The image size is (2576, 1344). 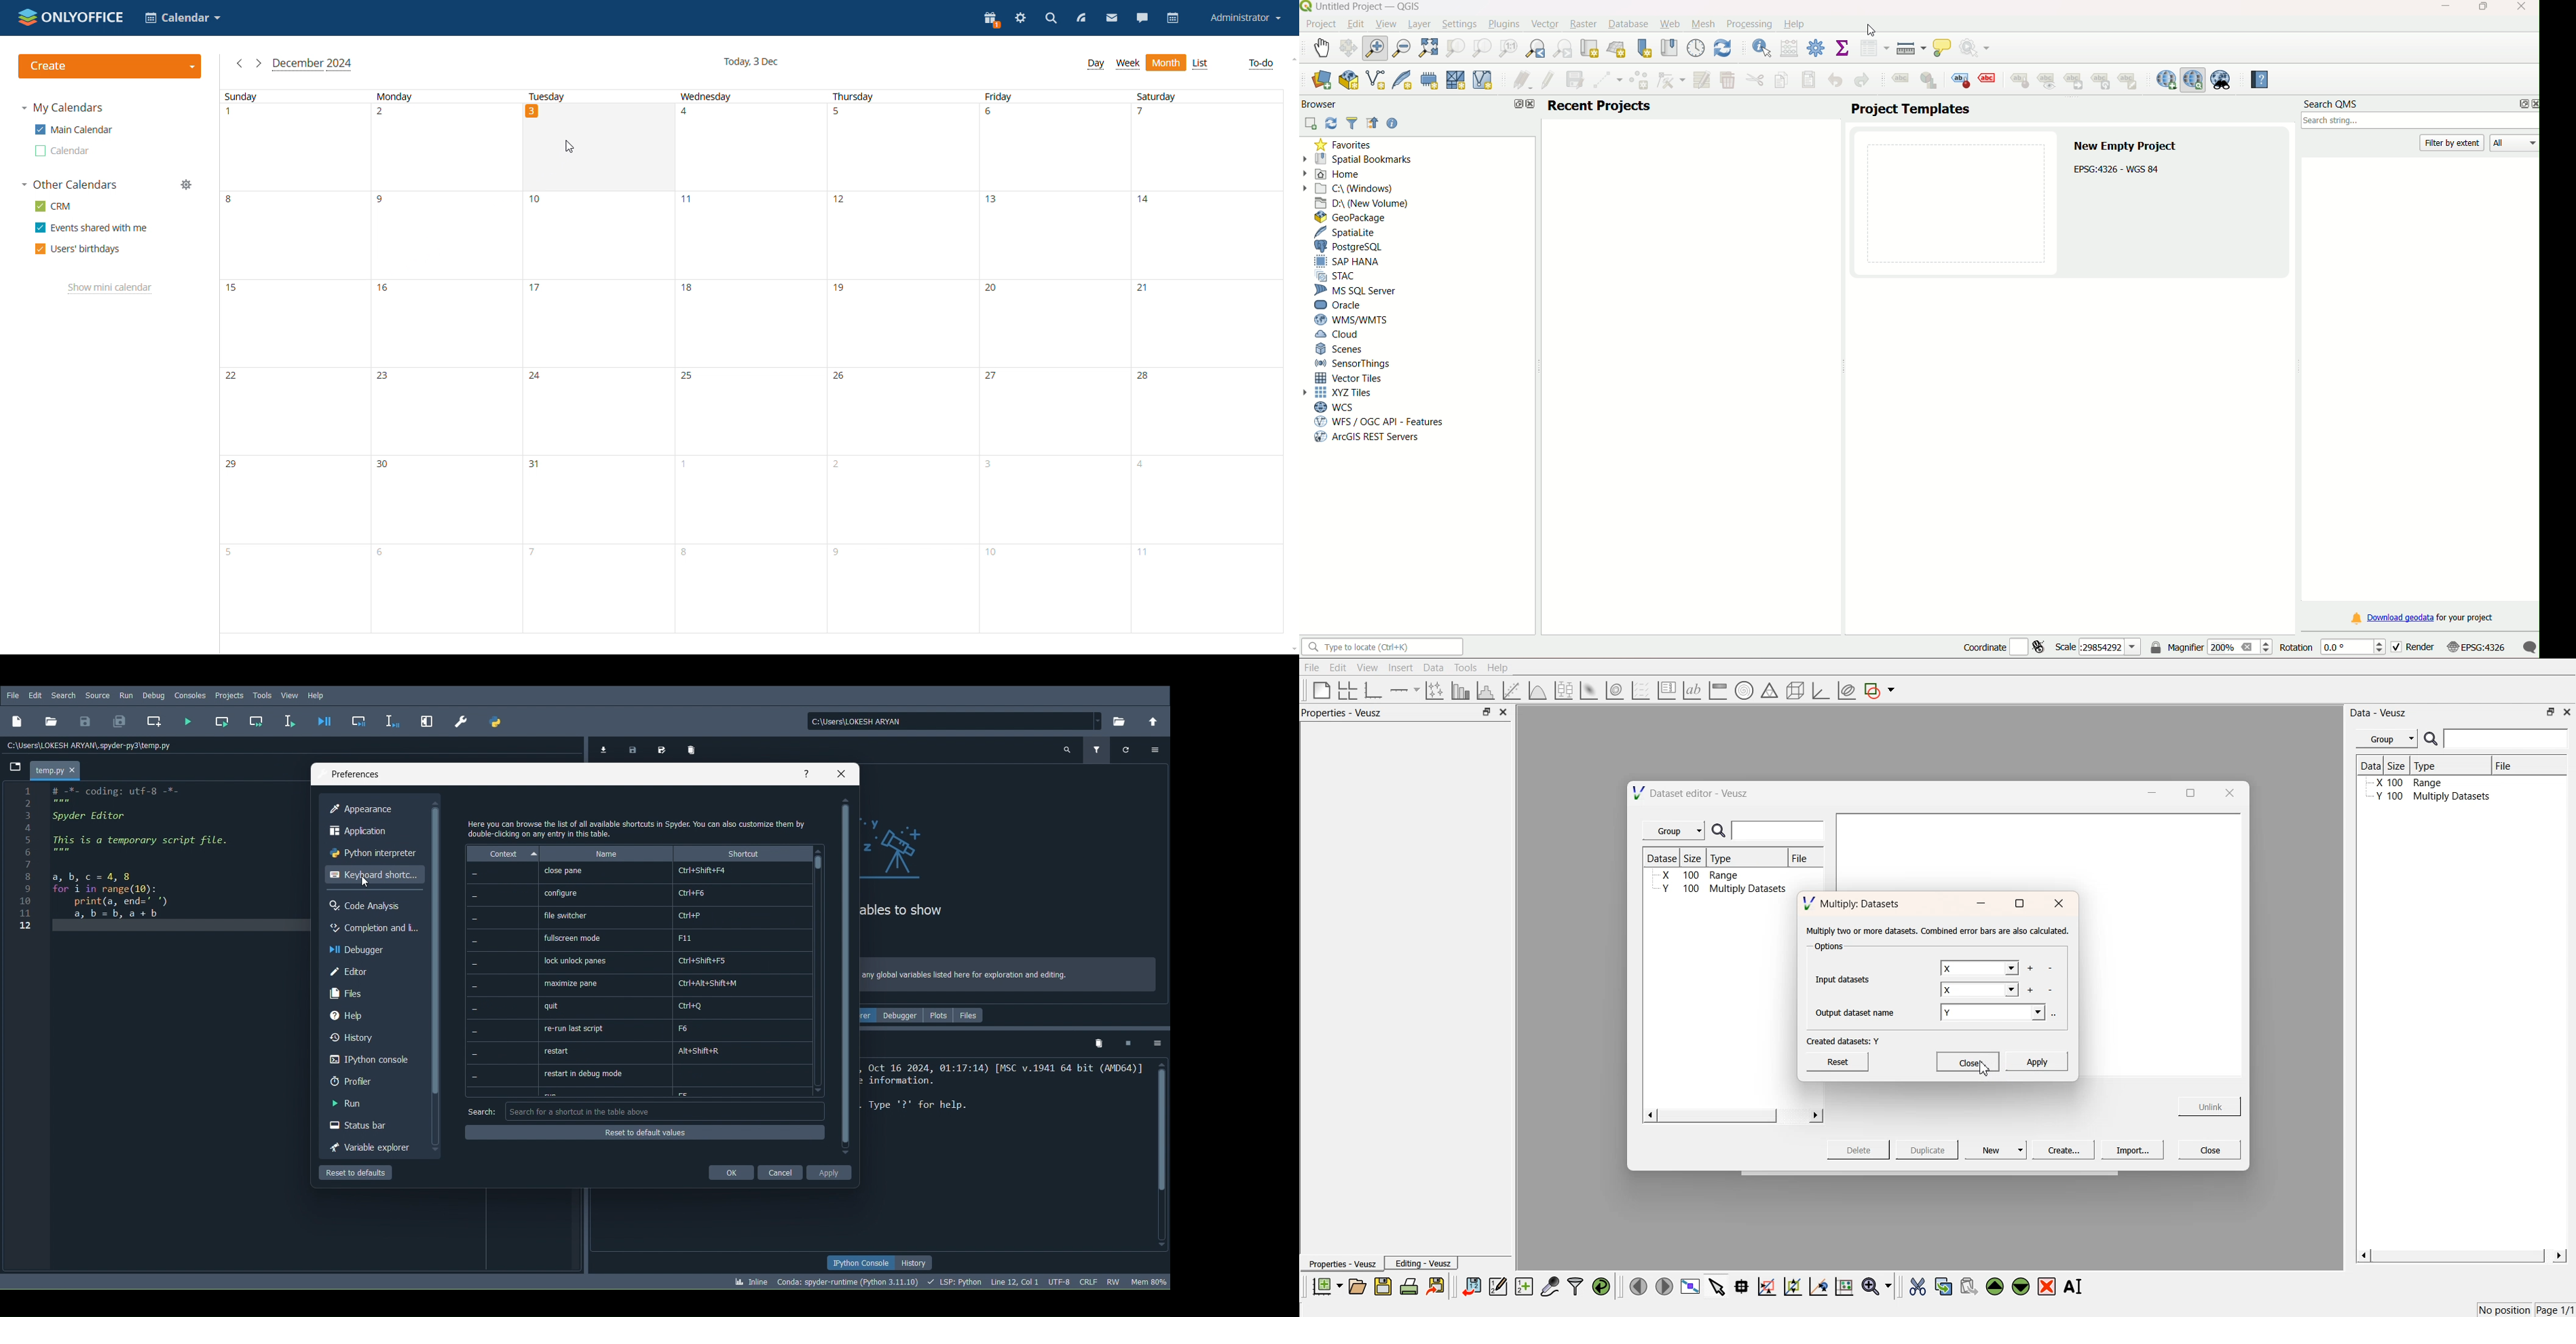 I want to click on Keyboards and shortcuts, so click(x=374, y=876).